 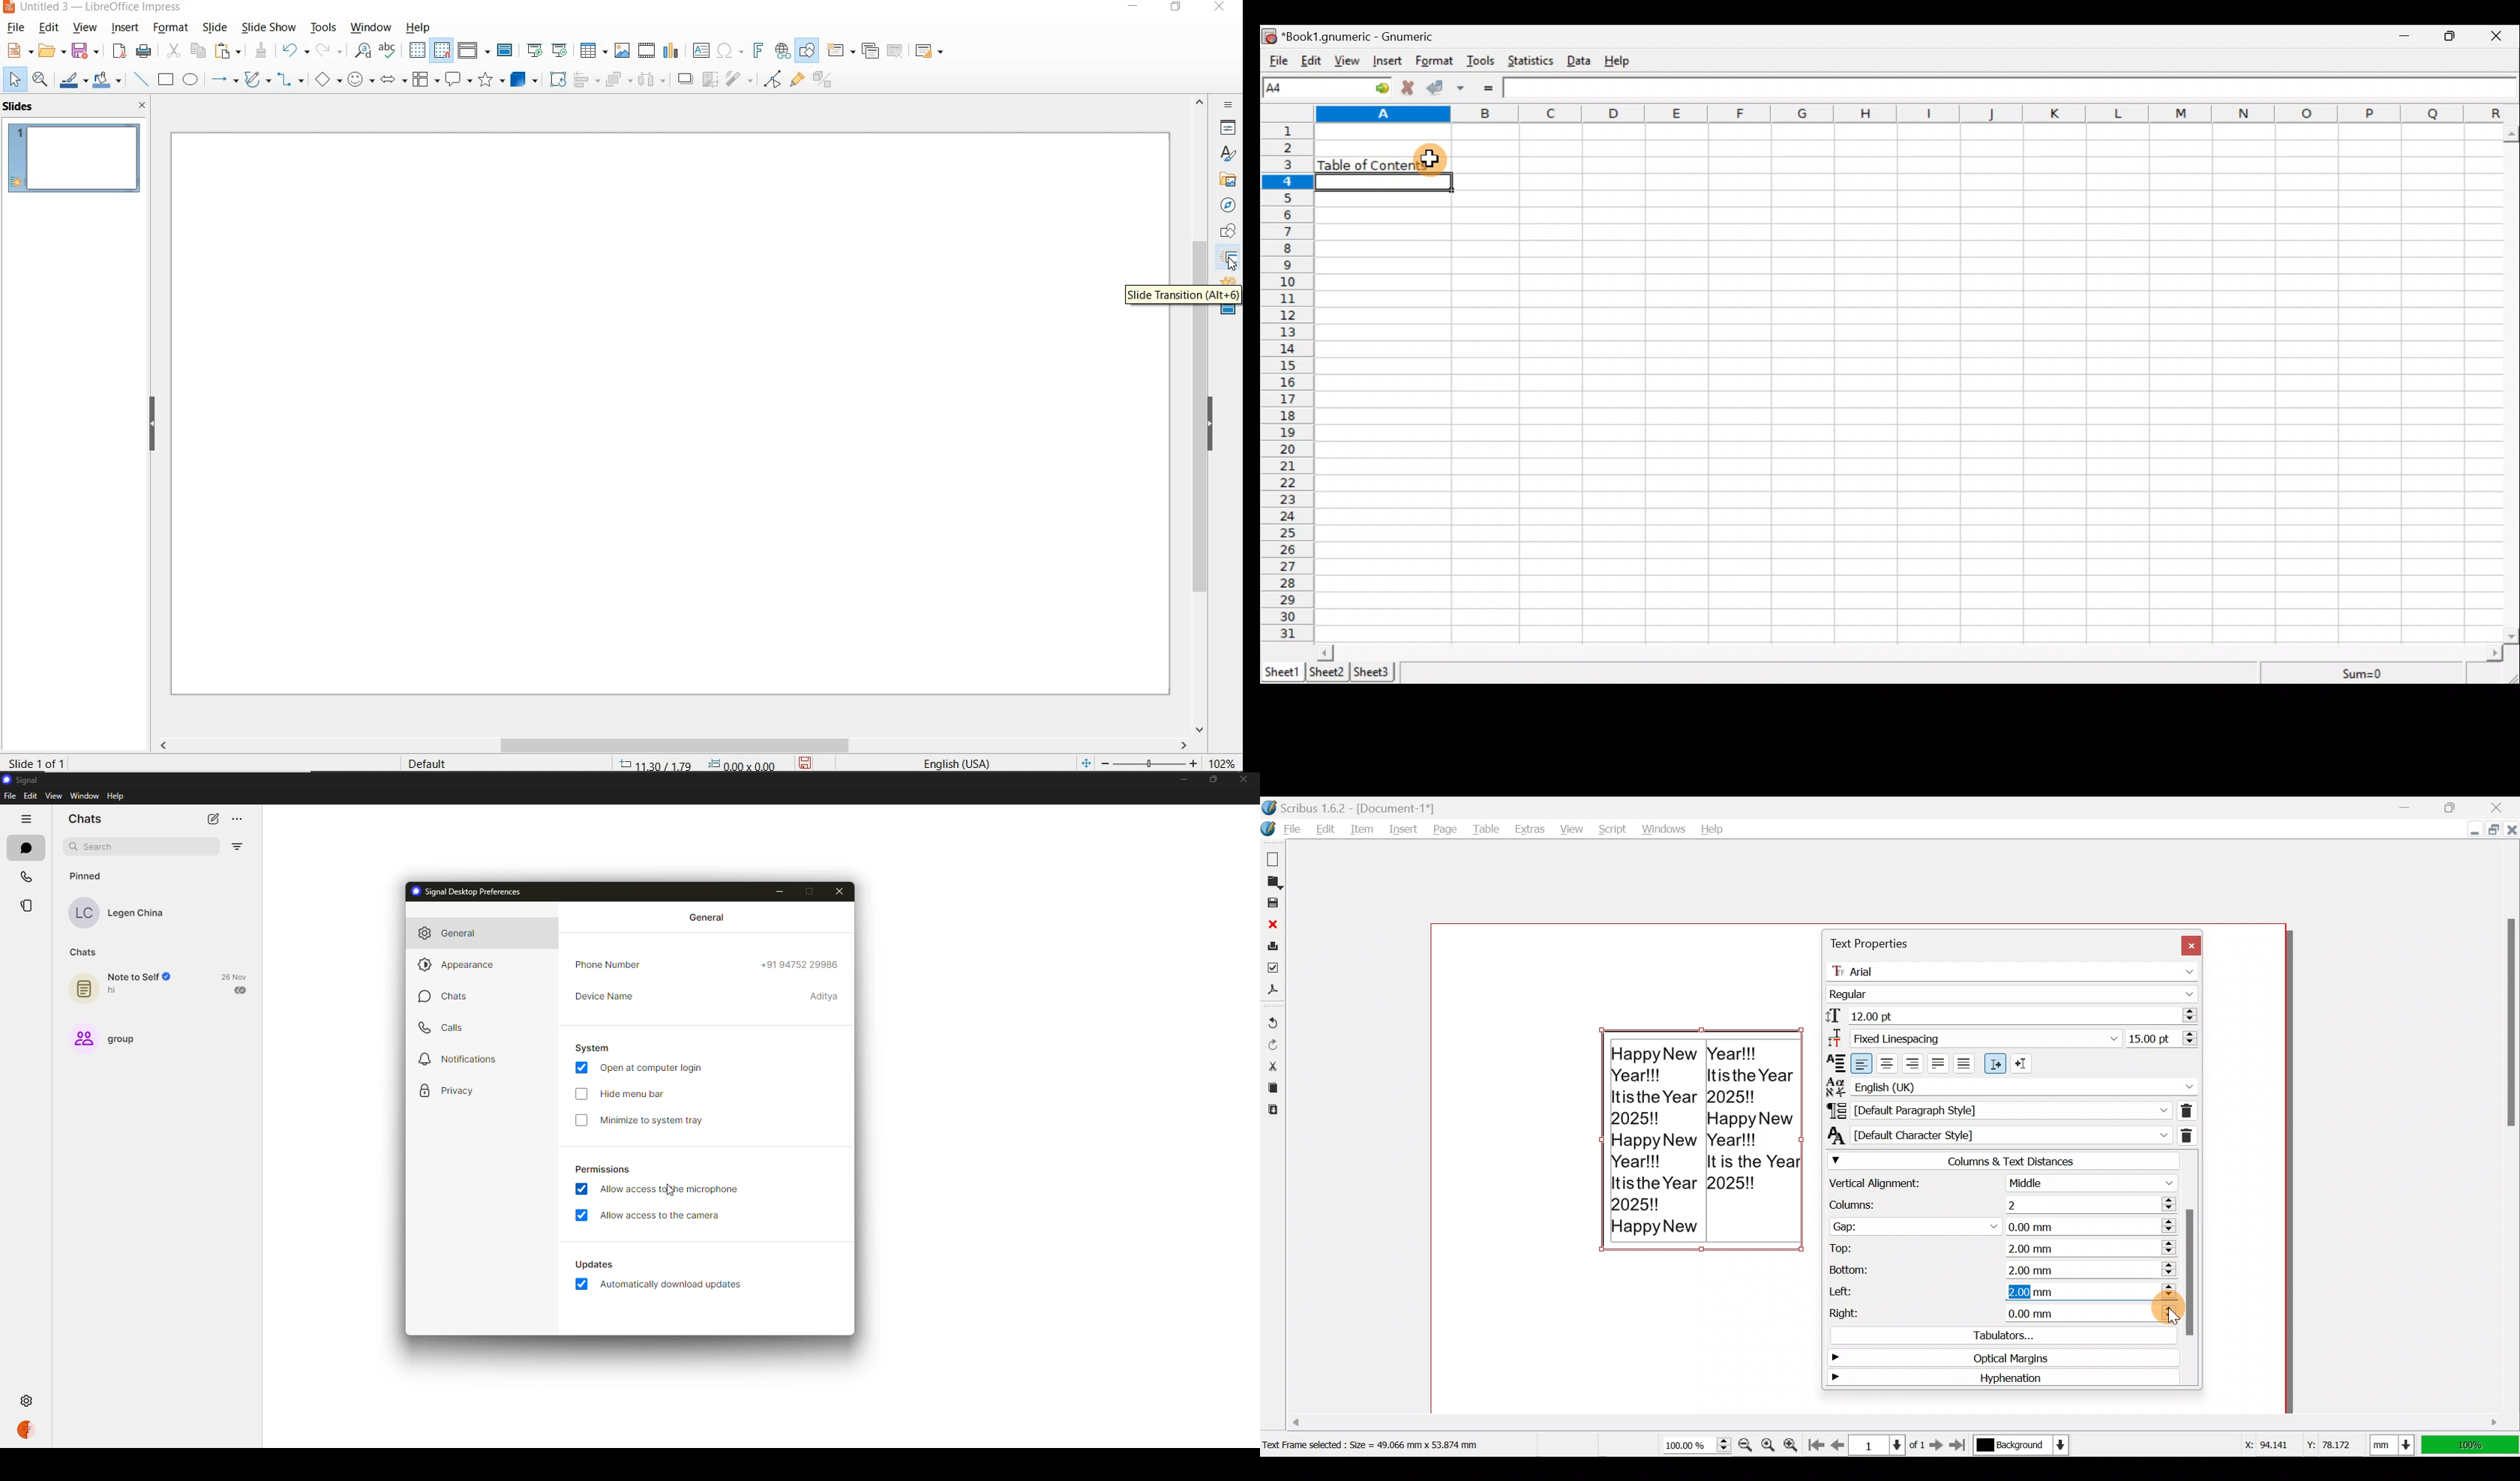 I want to click on HIDE, so click(x=152, y=424).